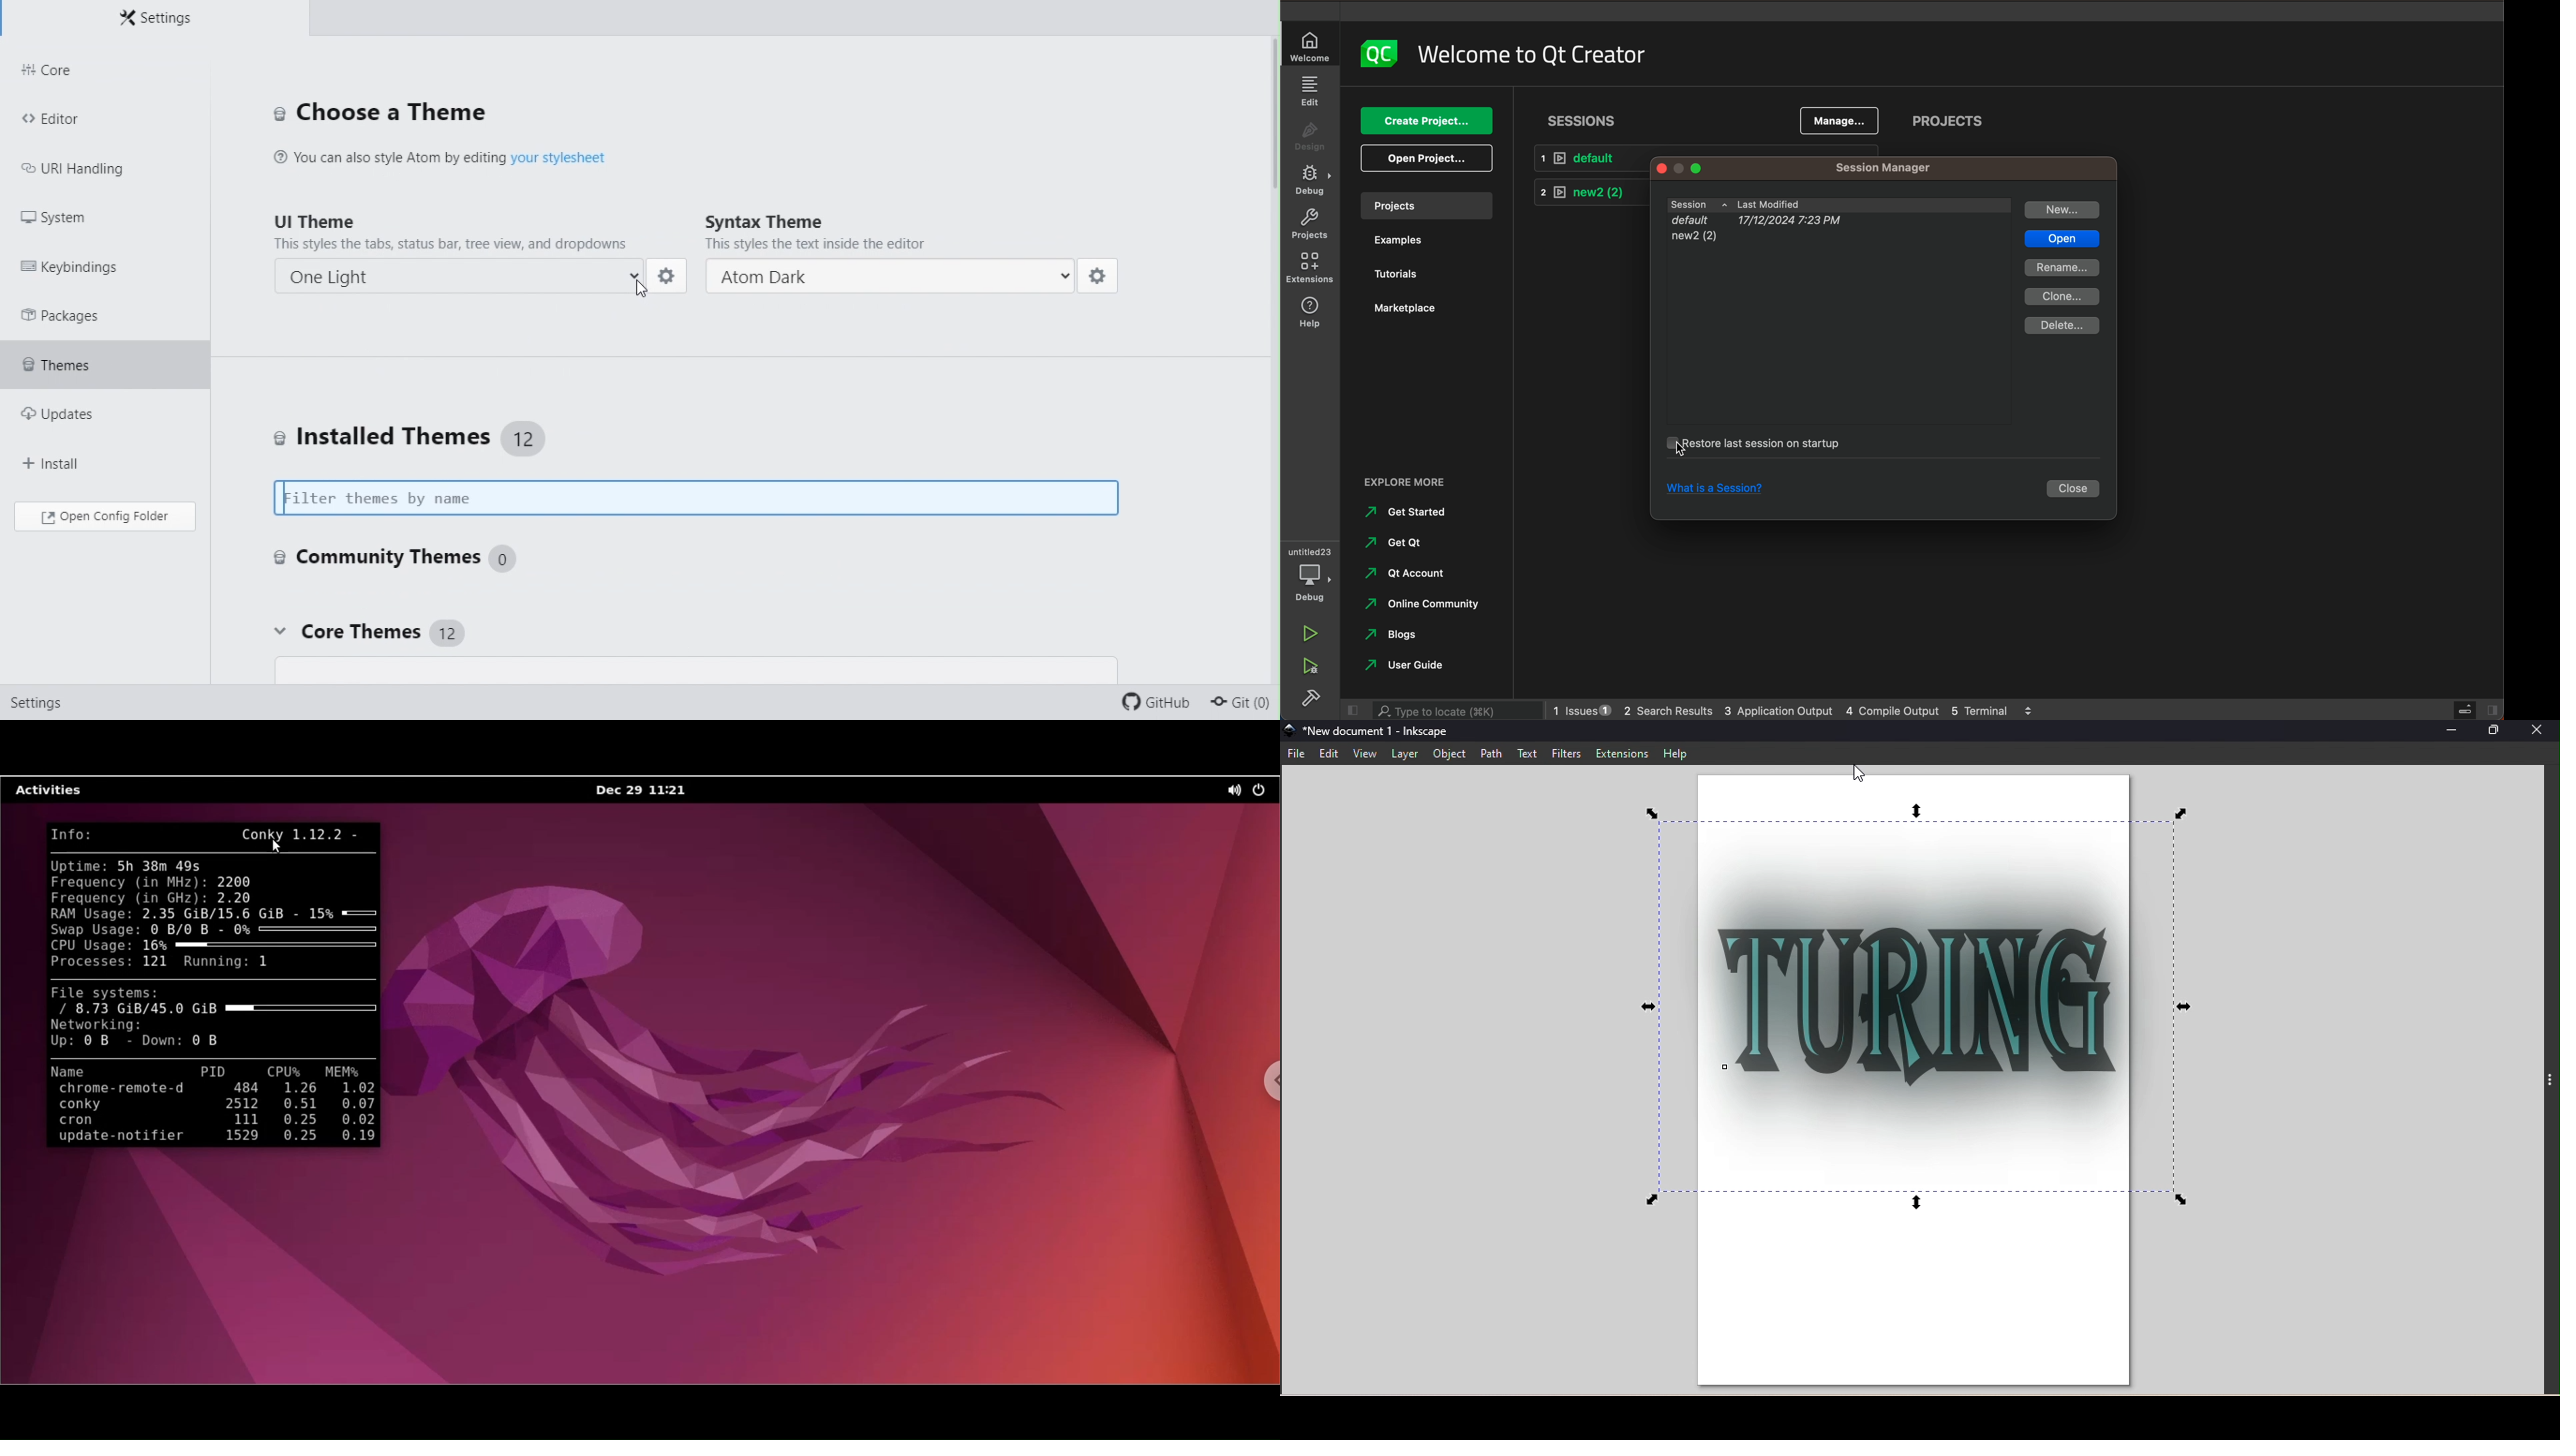  What do you see at coordinates (78, 419) in the screenshot?
I see `Updates` at bounding box center [78, 419].